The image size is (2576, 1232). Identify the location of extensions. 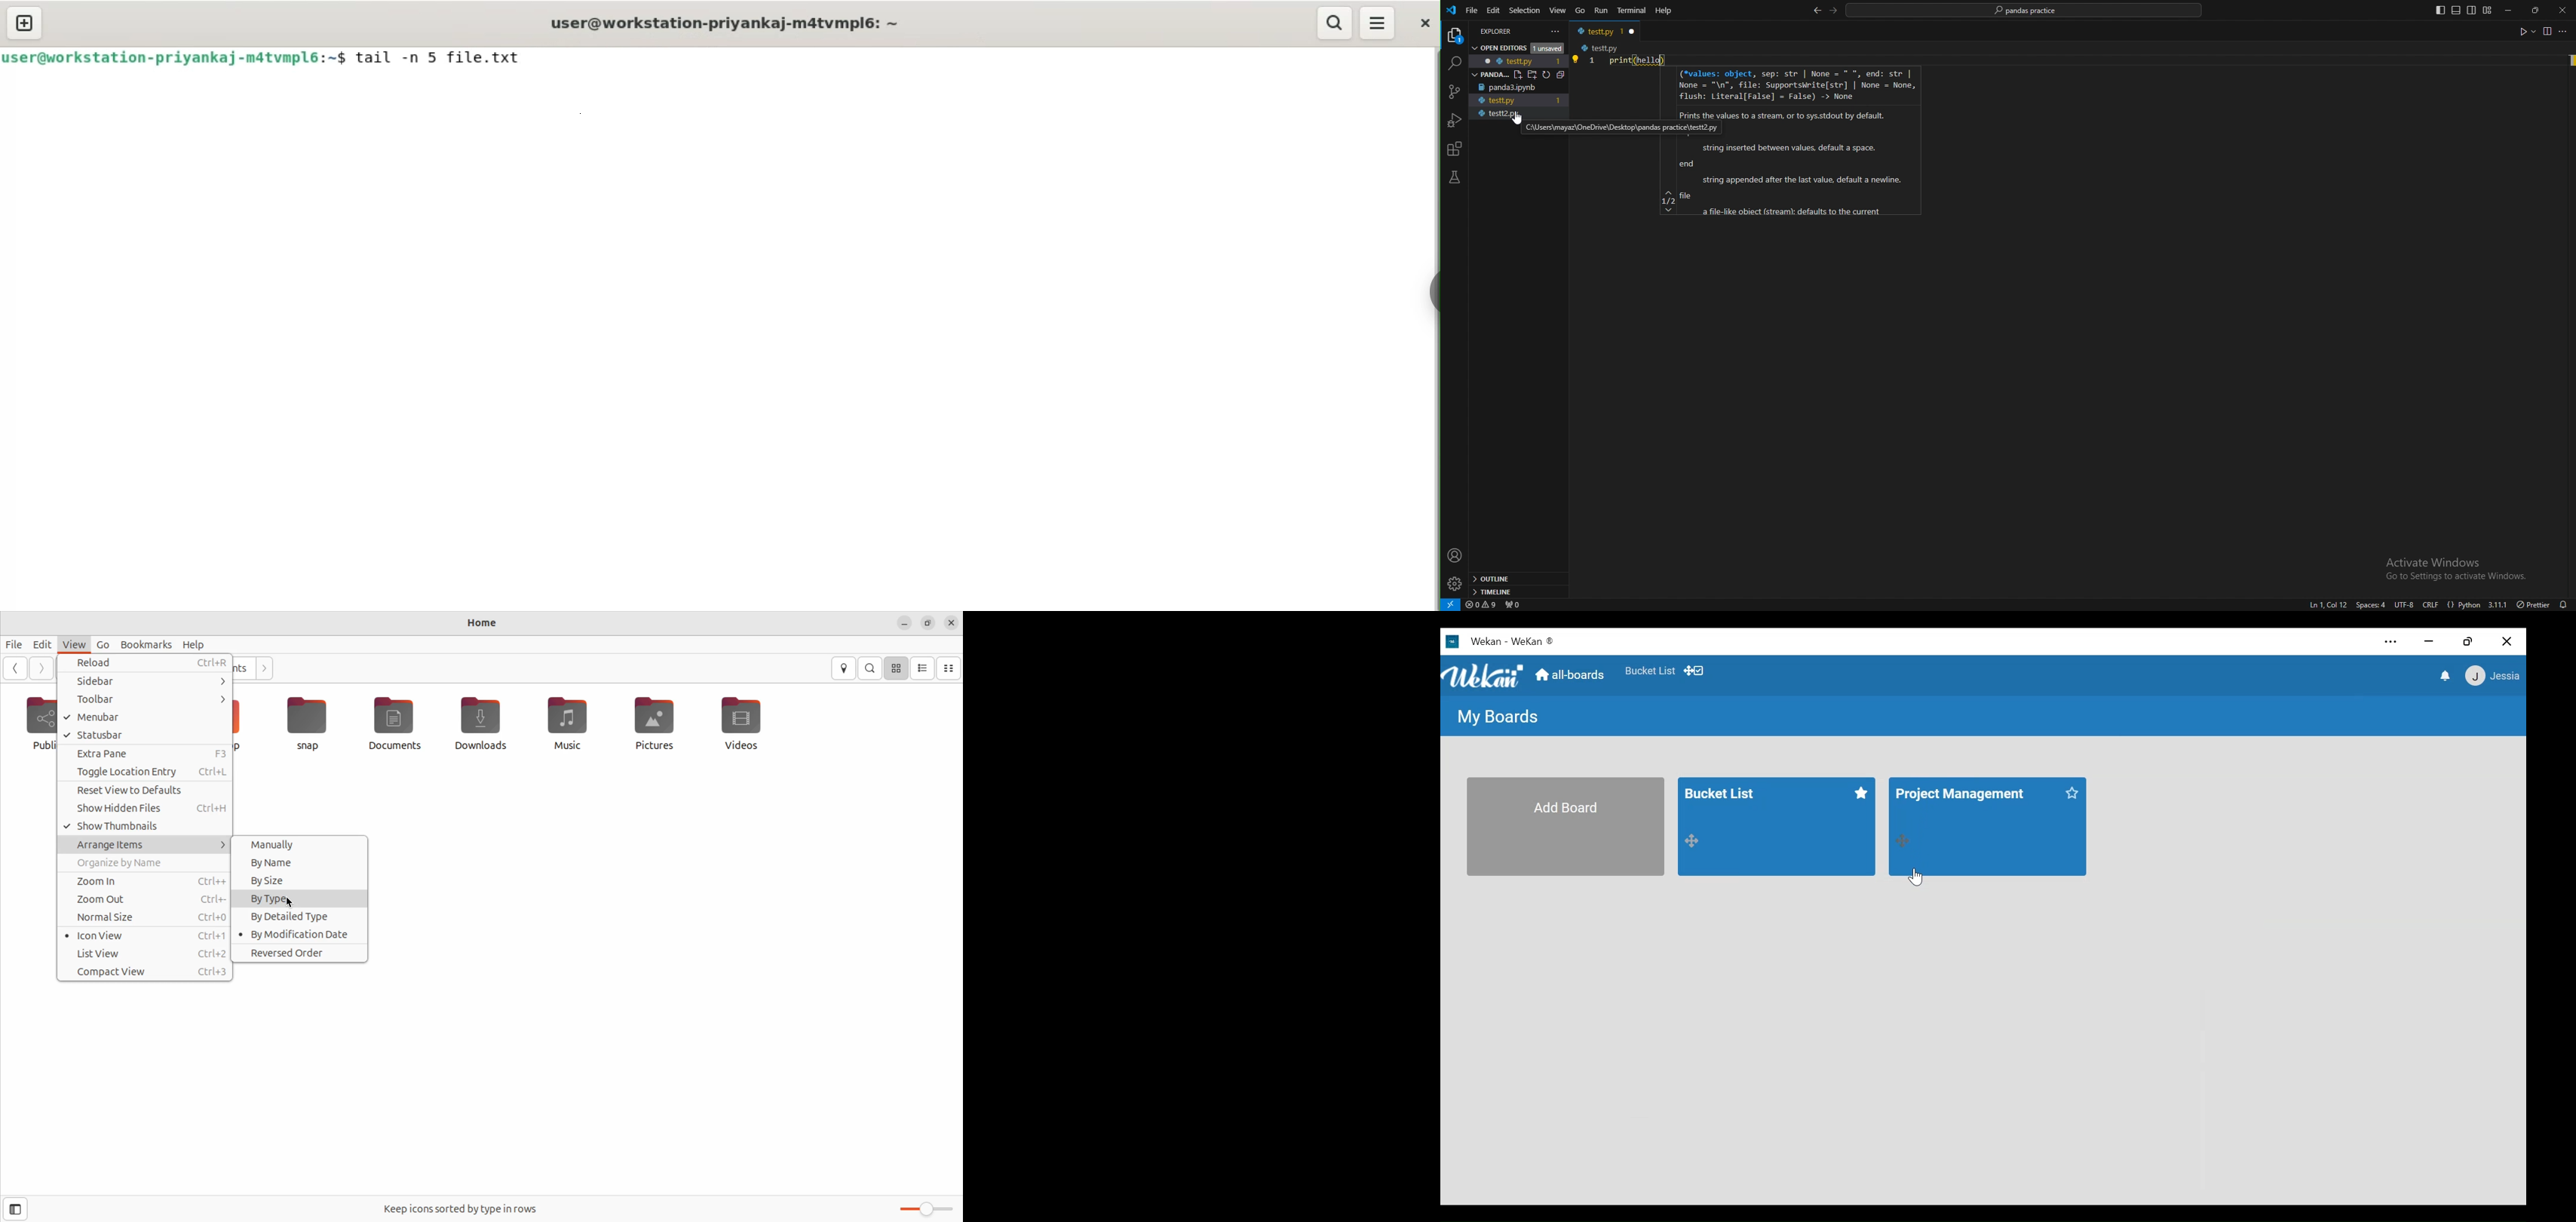
(1455, 149).